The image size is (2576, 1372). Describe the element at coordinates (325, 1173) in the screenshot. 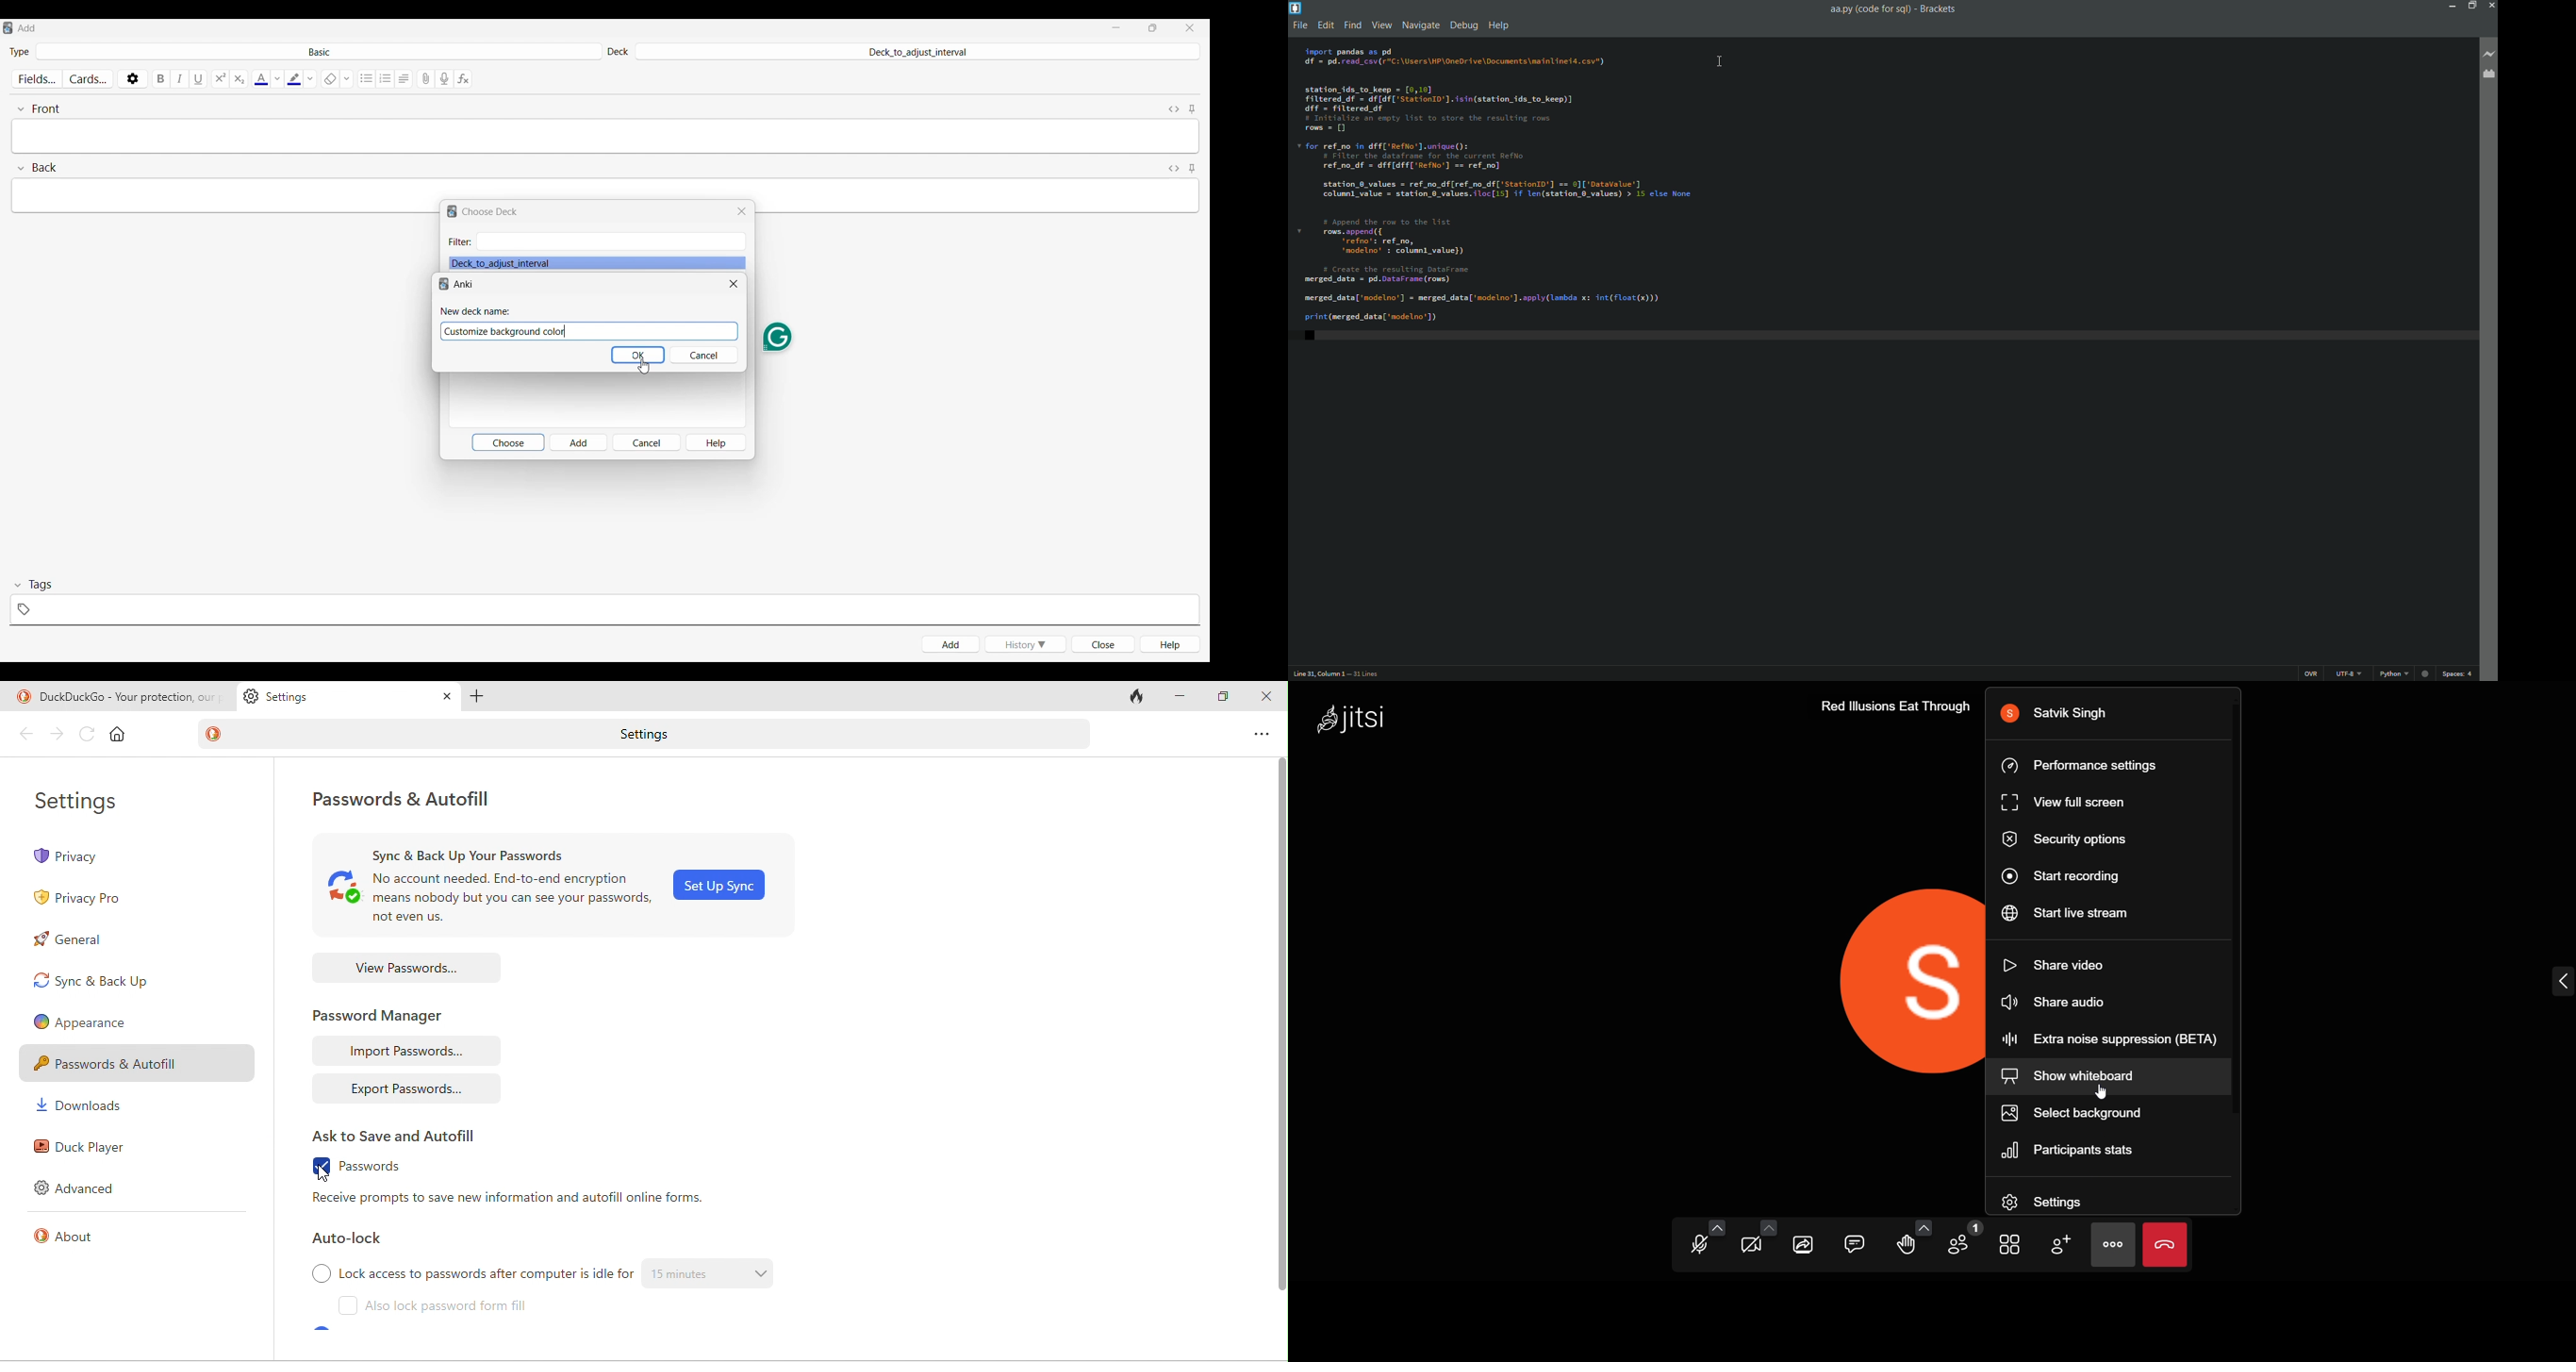

I see `cursor movement` at that location.